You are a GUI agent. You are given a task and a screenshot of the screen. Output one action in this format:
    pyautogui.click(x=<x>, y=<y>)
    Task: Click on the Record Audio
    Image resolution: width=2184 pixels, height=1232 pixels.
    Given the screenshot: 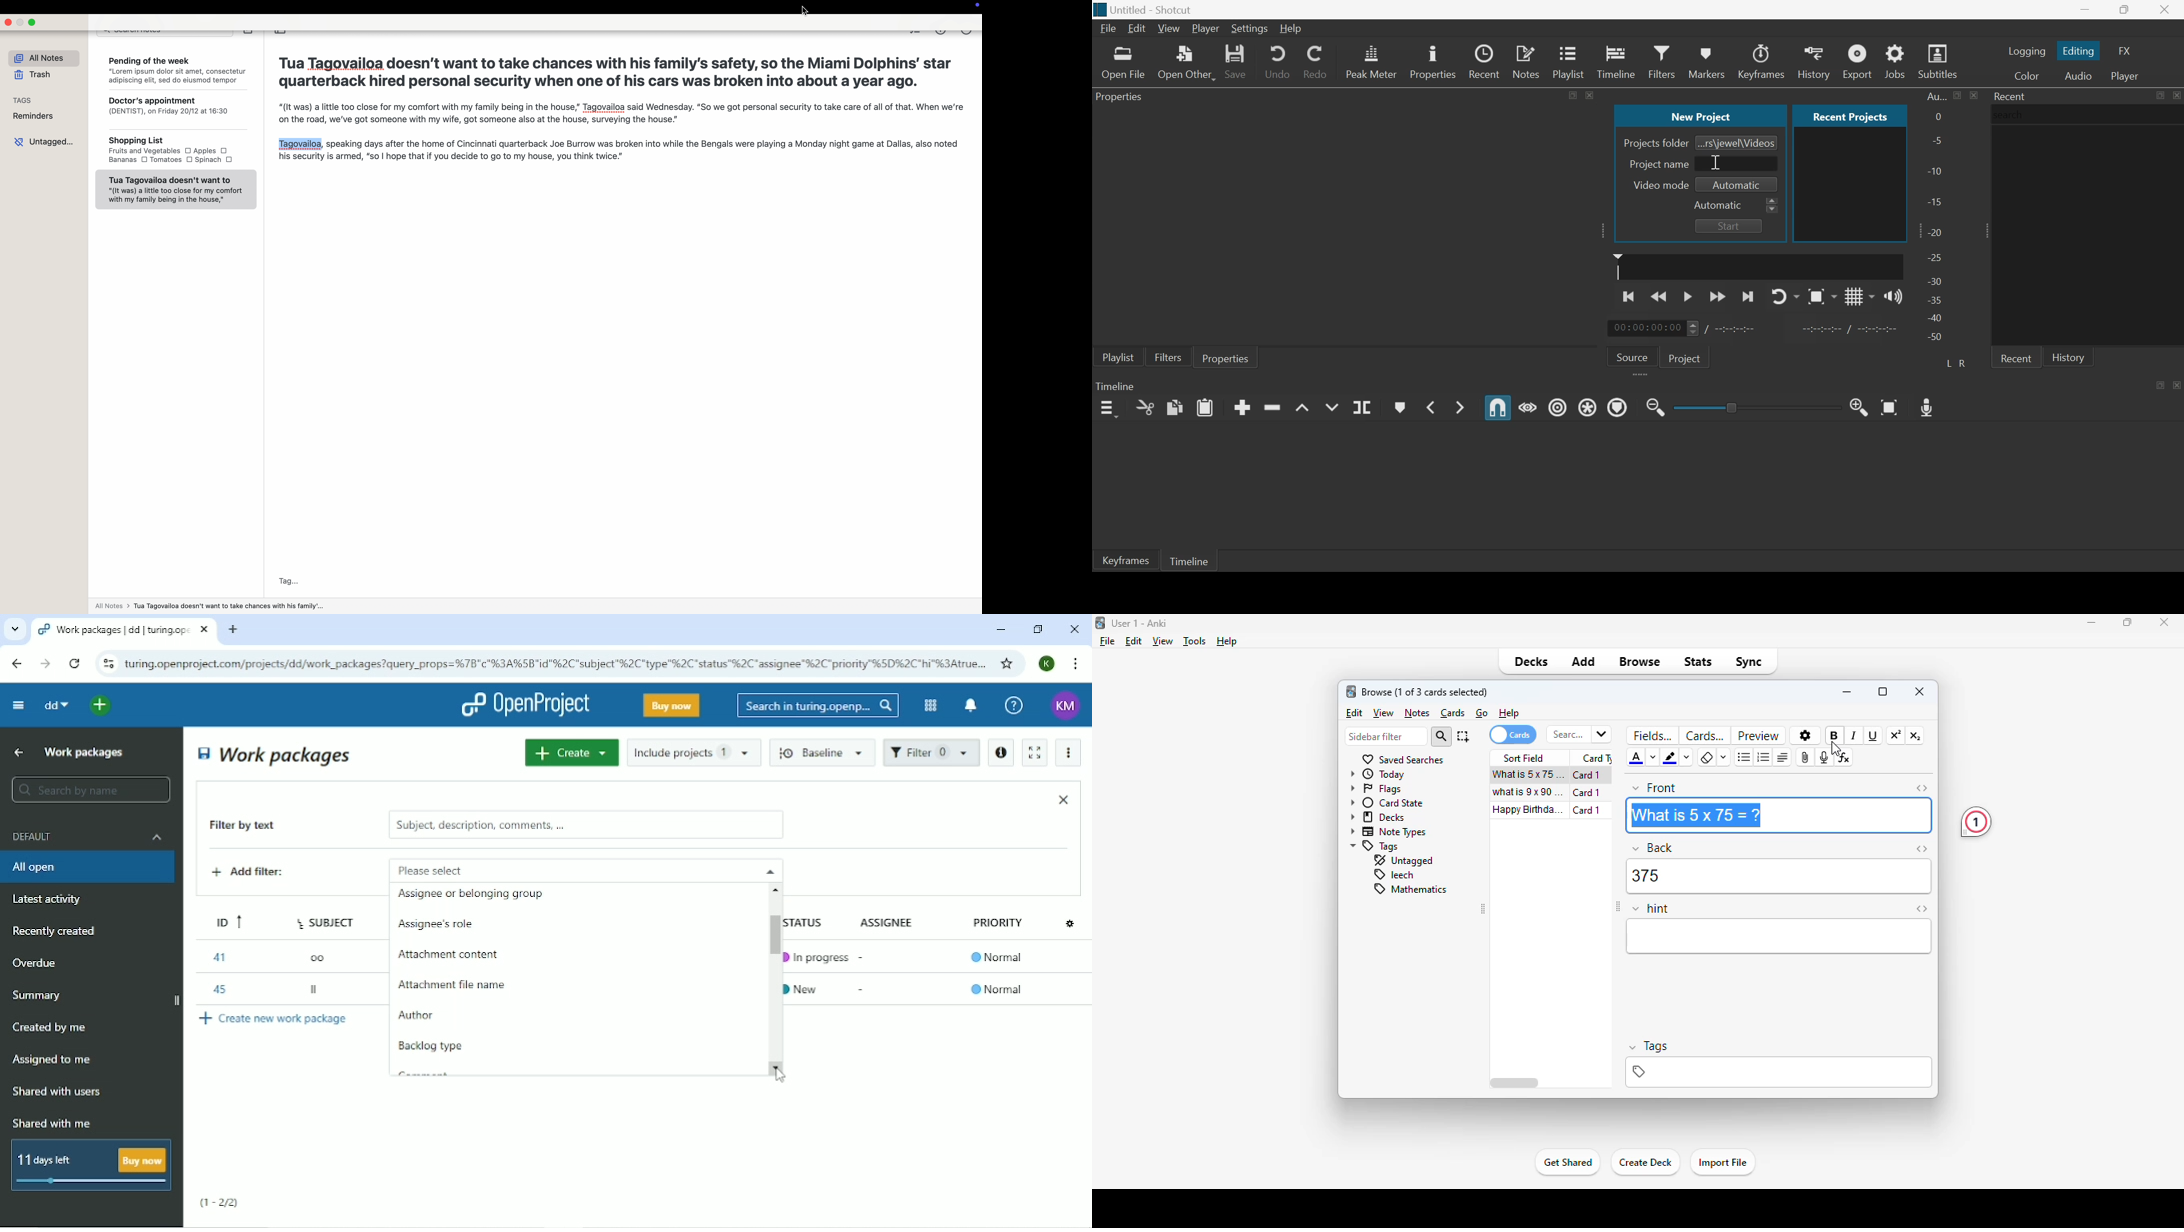 What is the action you would take?
    pyautogui.click(x=1928, y=407)
    